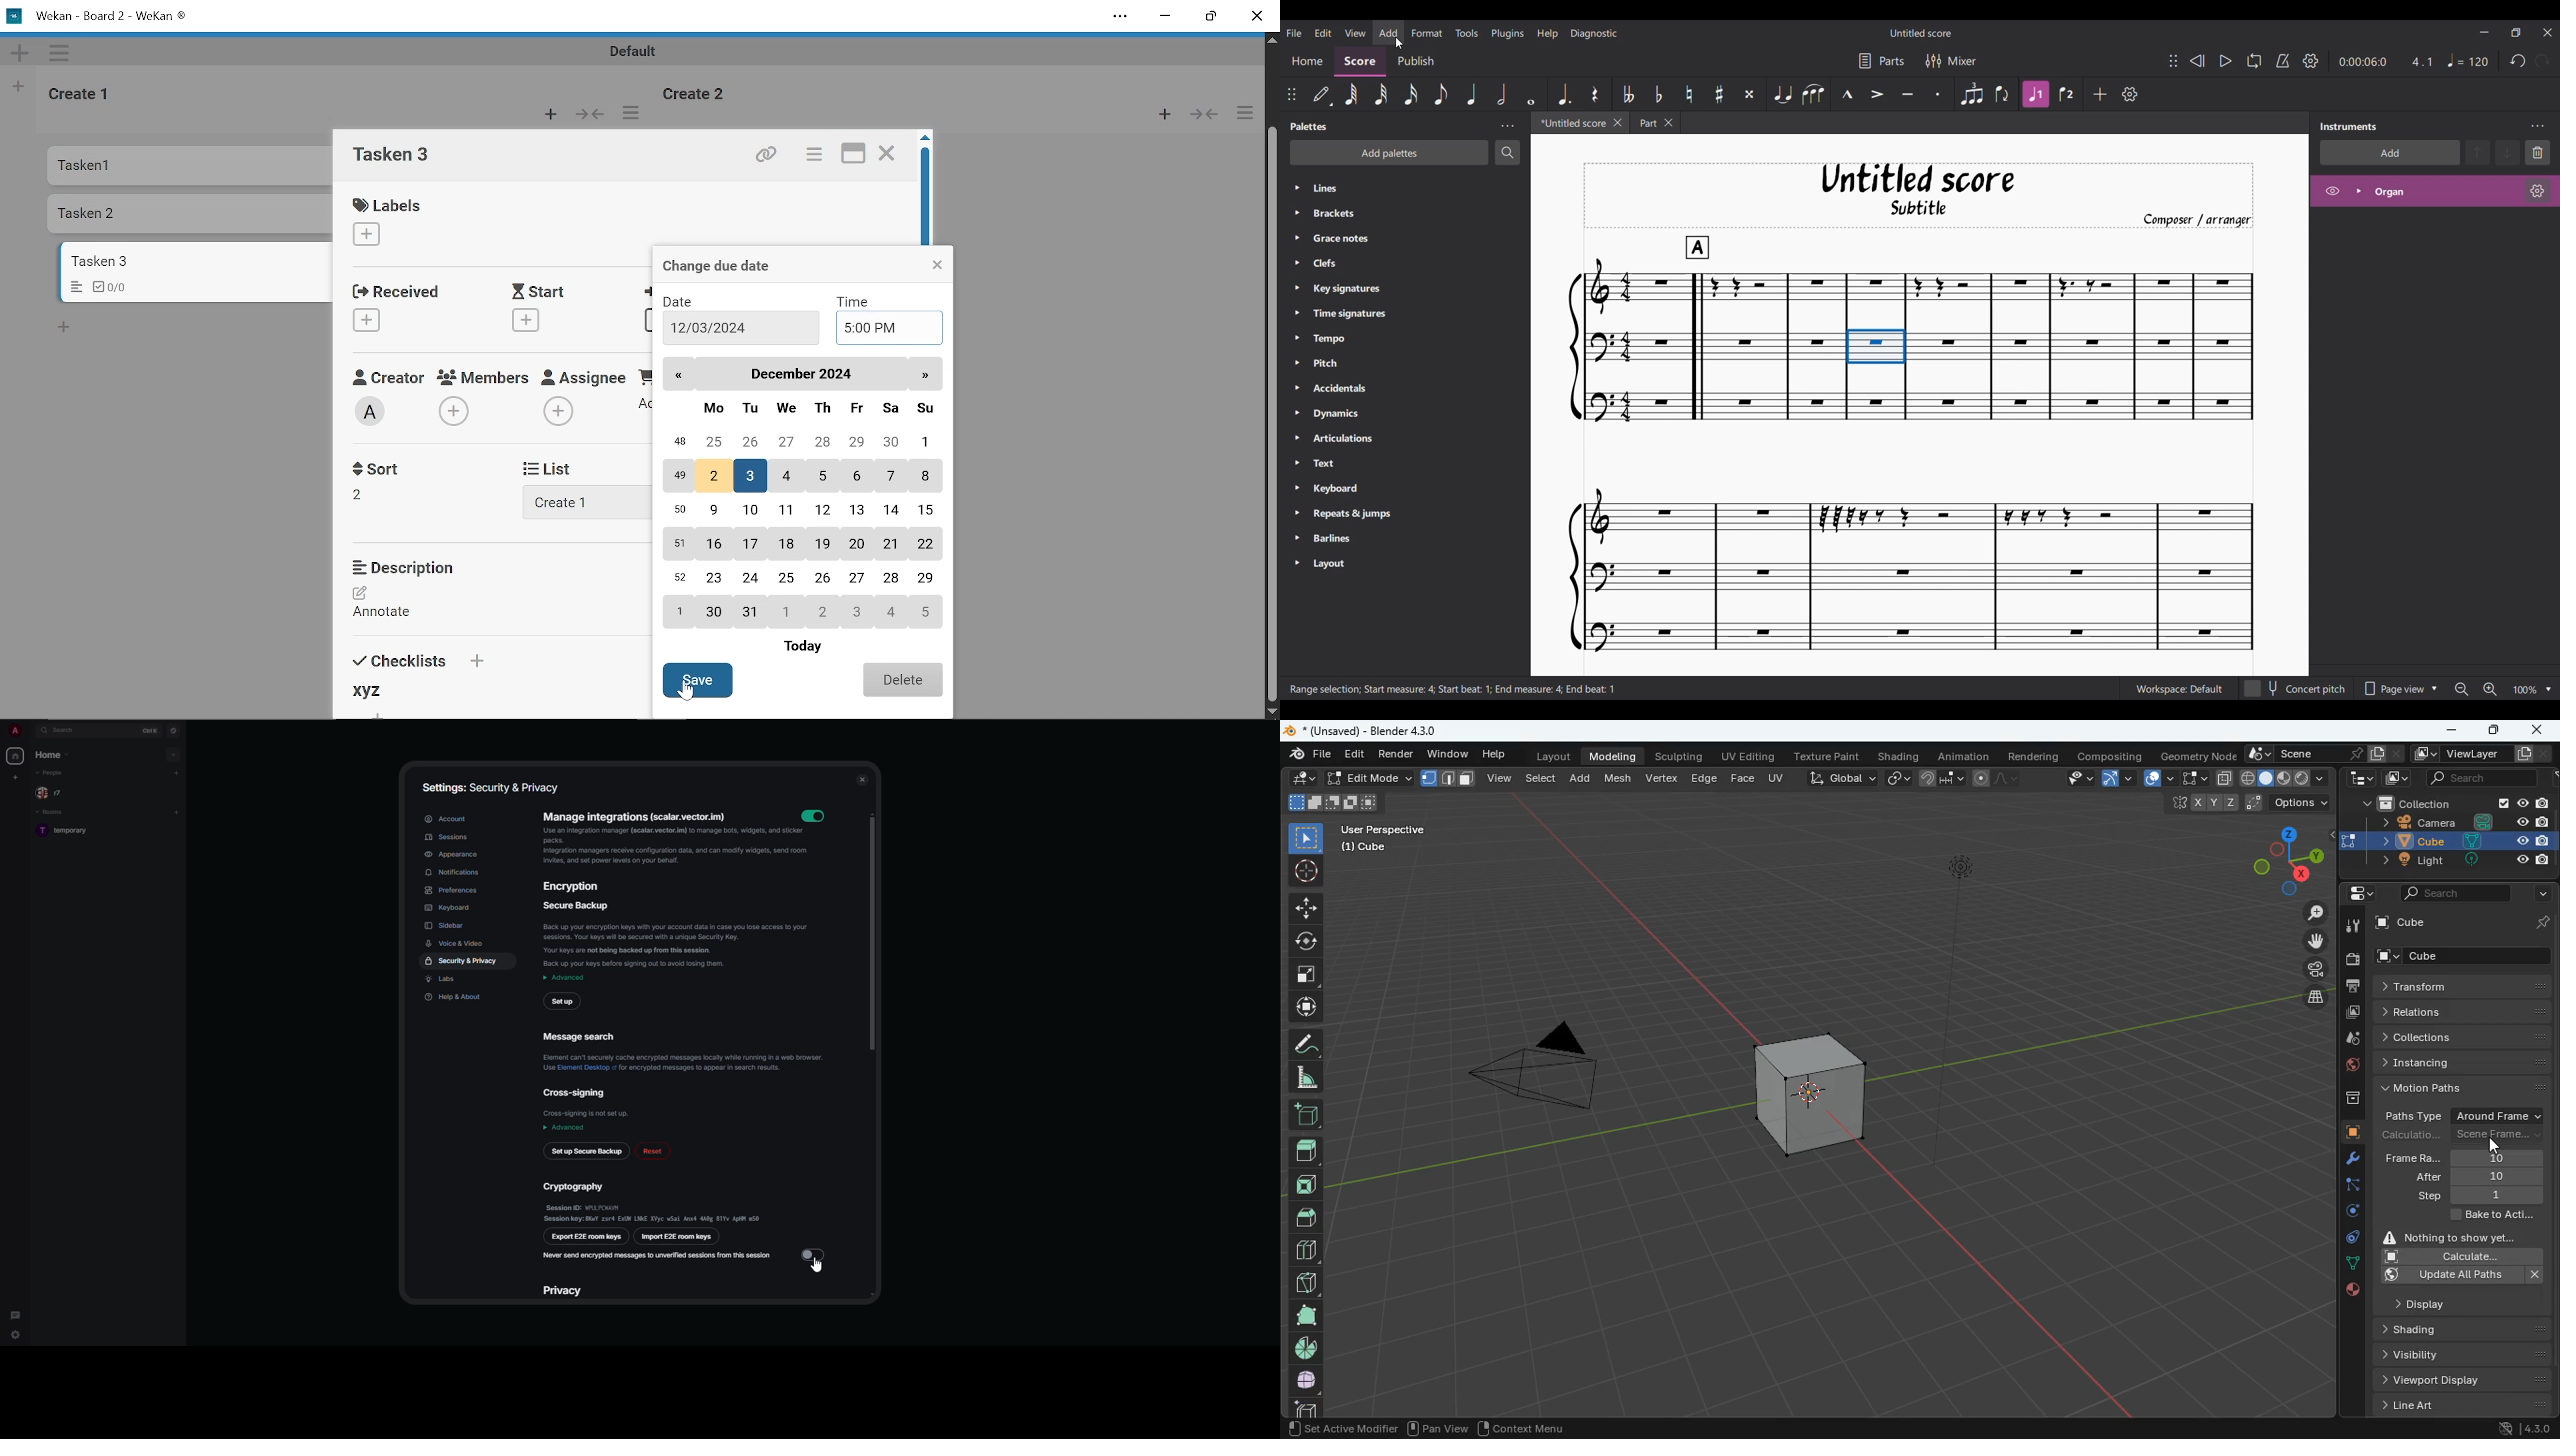 The image size is (2576, 1456). Describe the element at coordinates (2499, 1158) in the screenshot. I see `10` at that location.